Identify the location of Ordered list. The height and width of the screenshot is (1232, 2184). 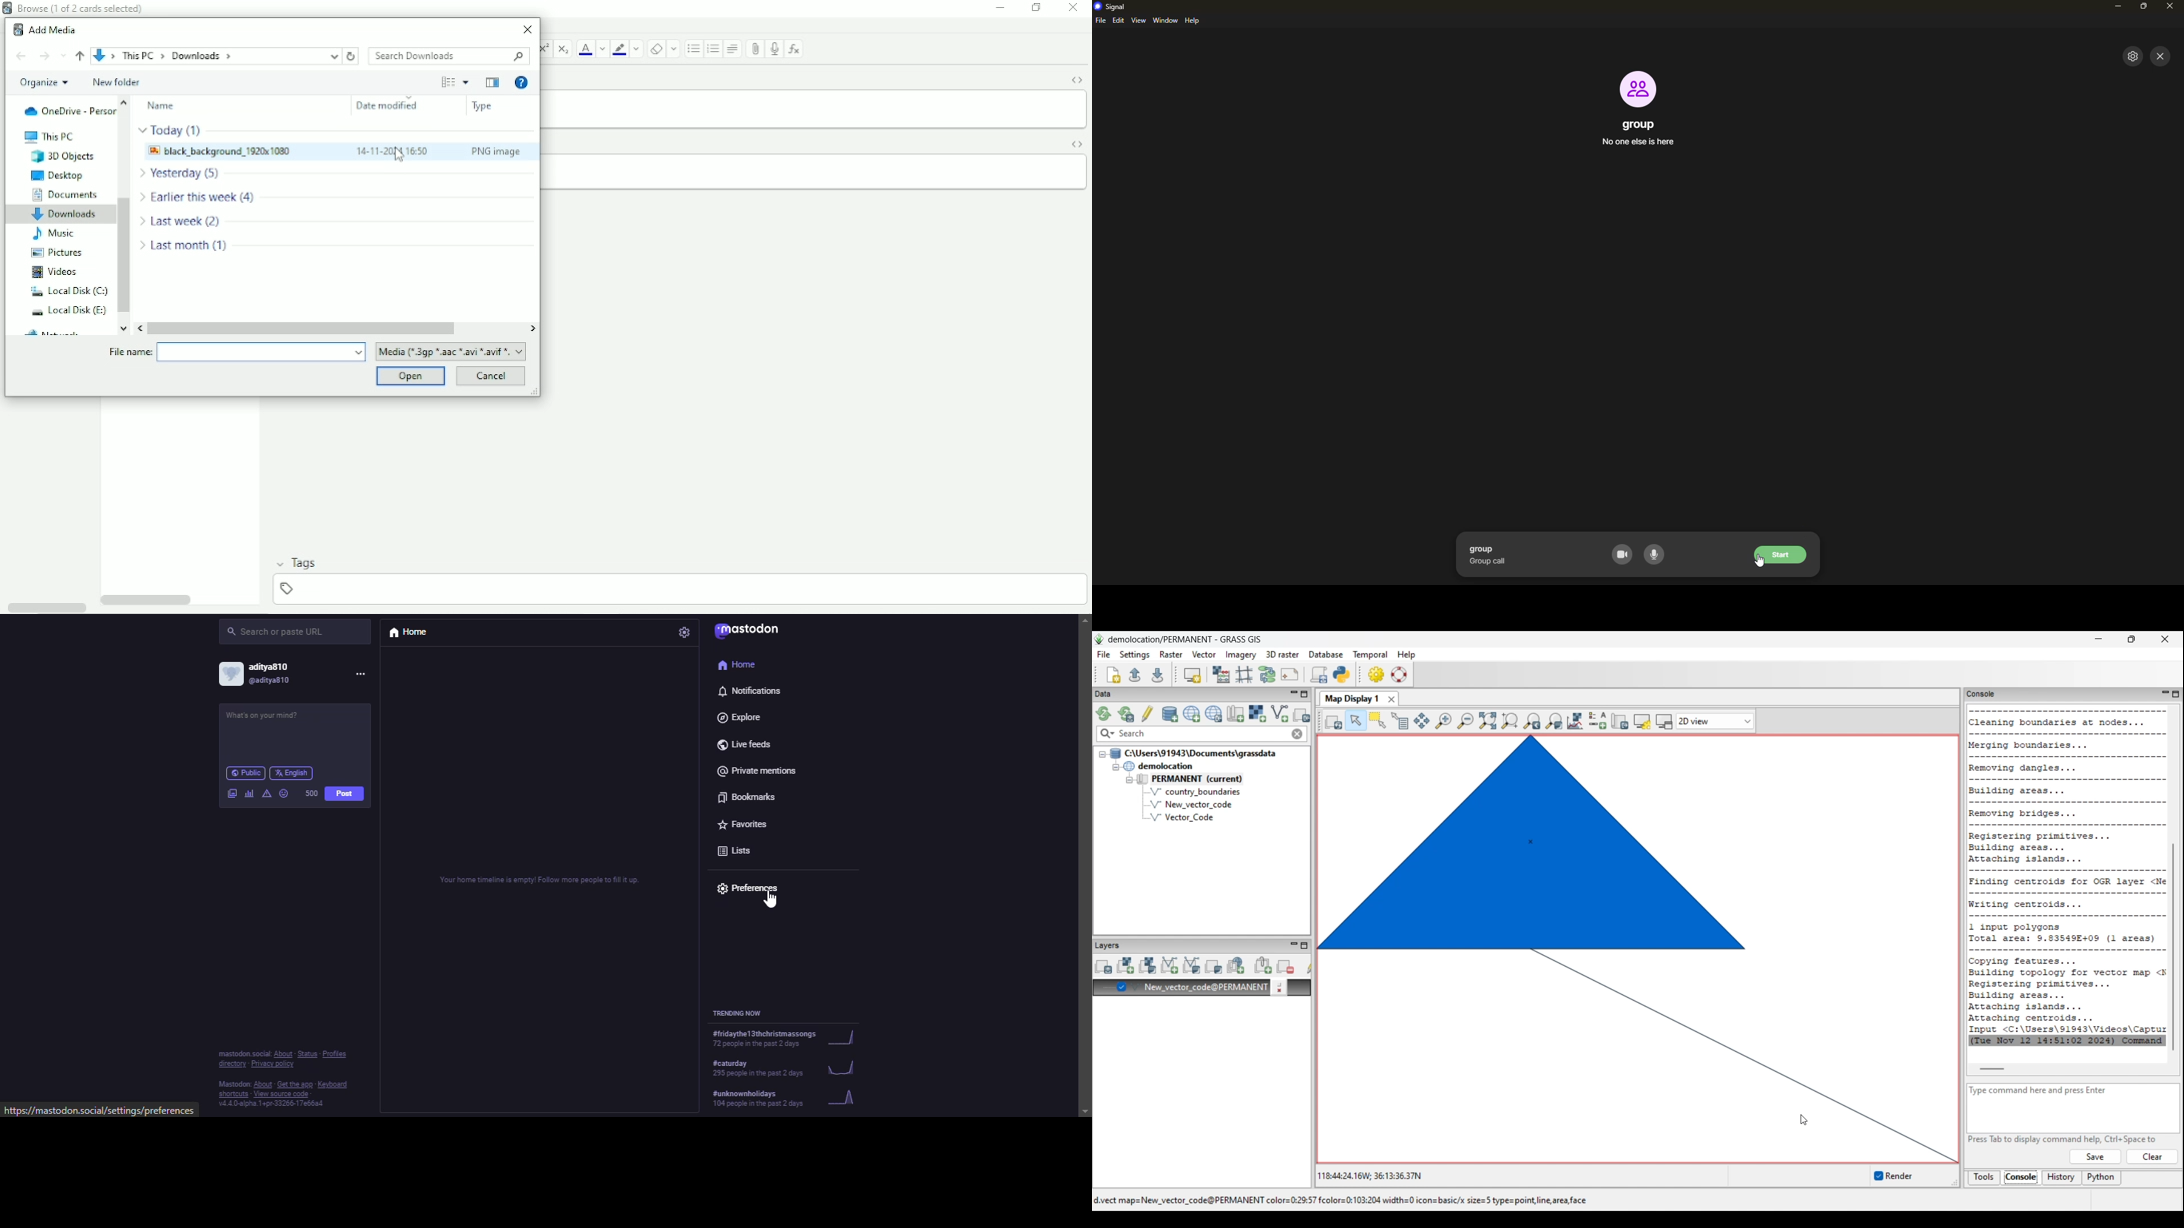
(693, 49).